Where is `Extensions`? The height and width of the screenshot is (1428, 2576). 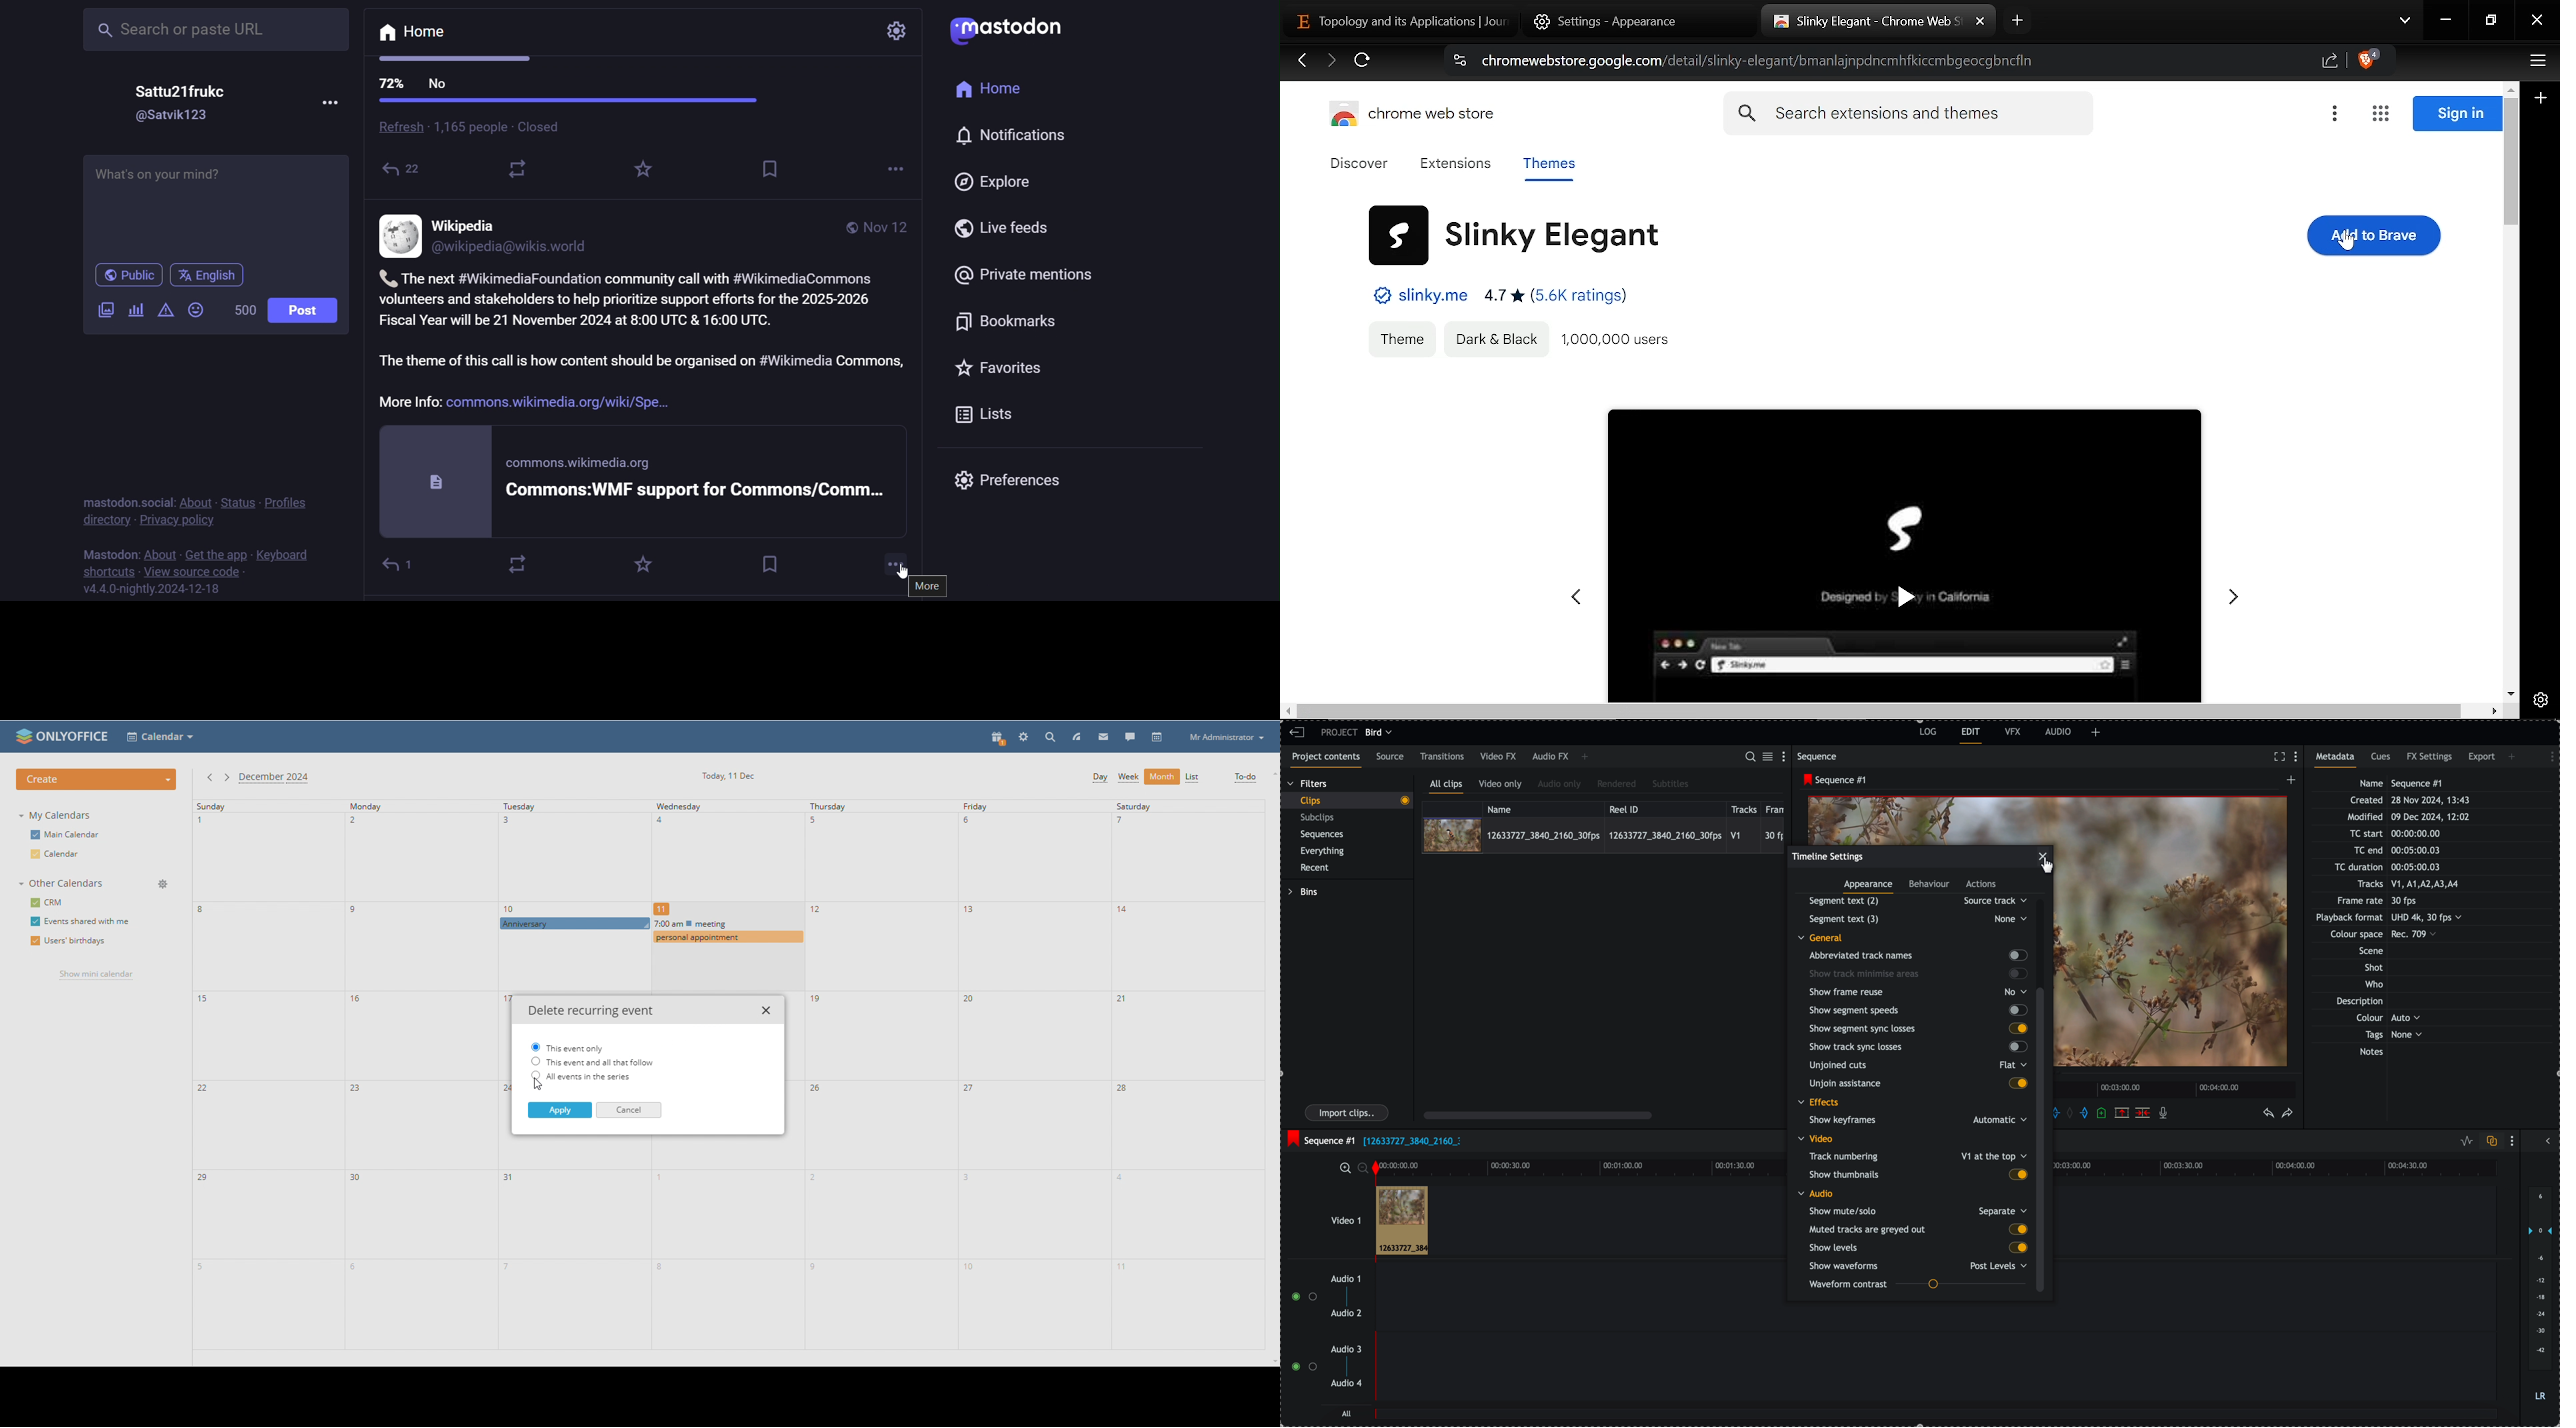
Extensions is located at coordinates (1455, 165).